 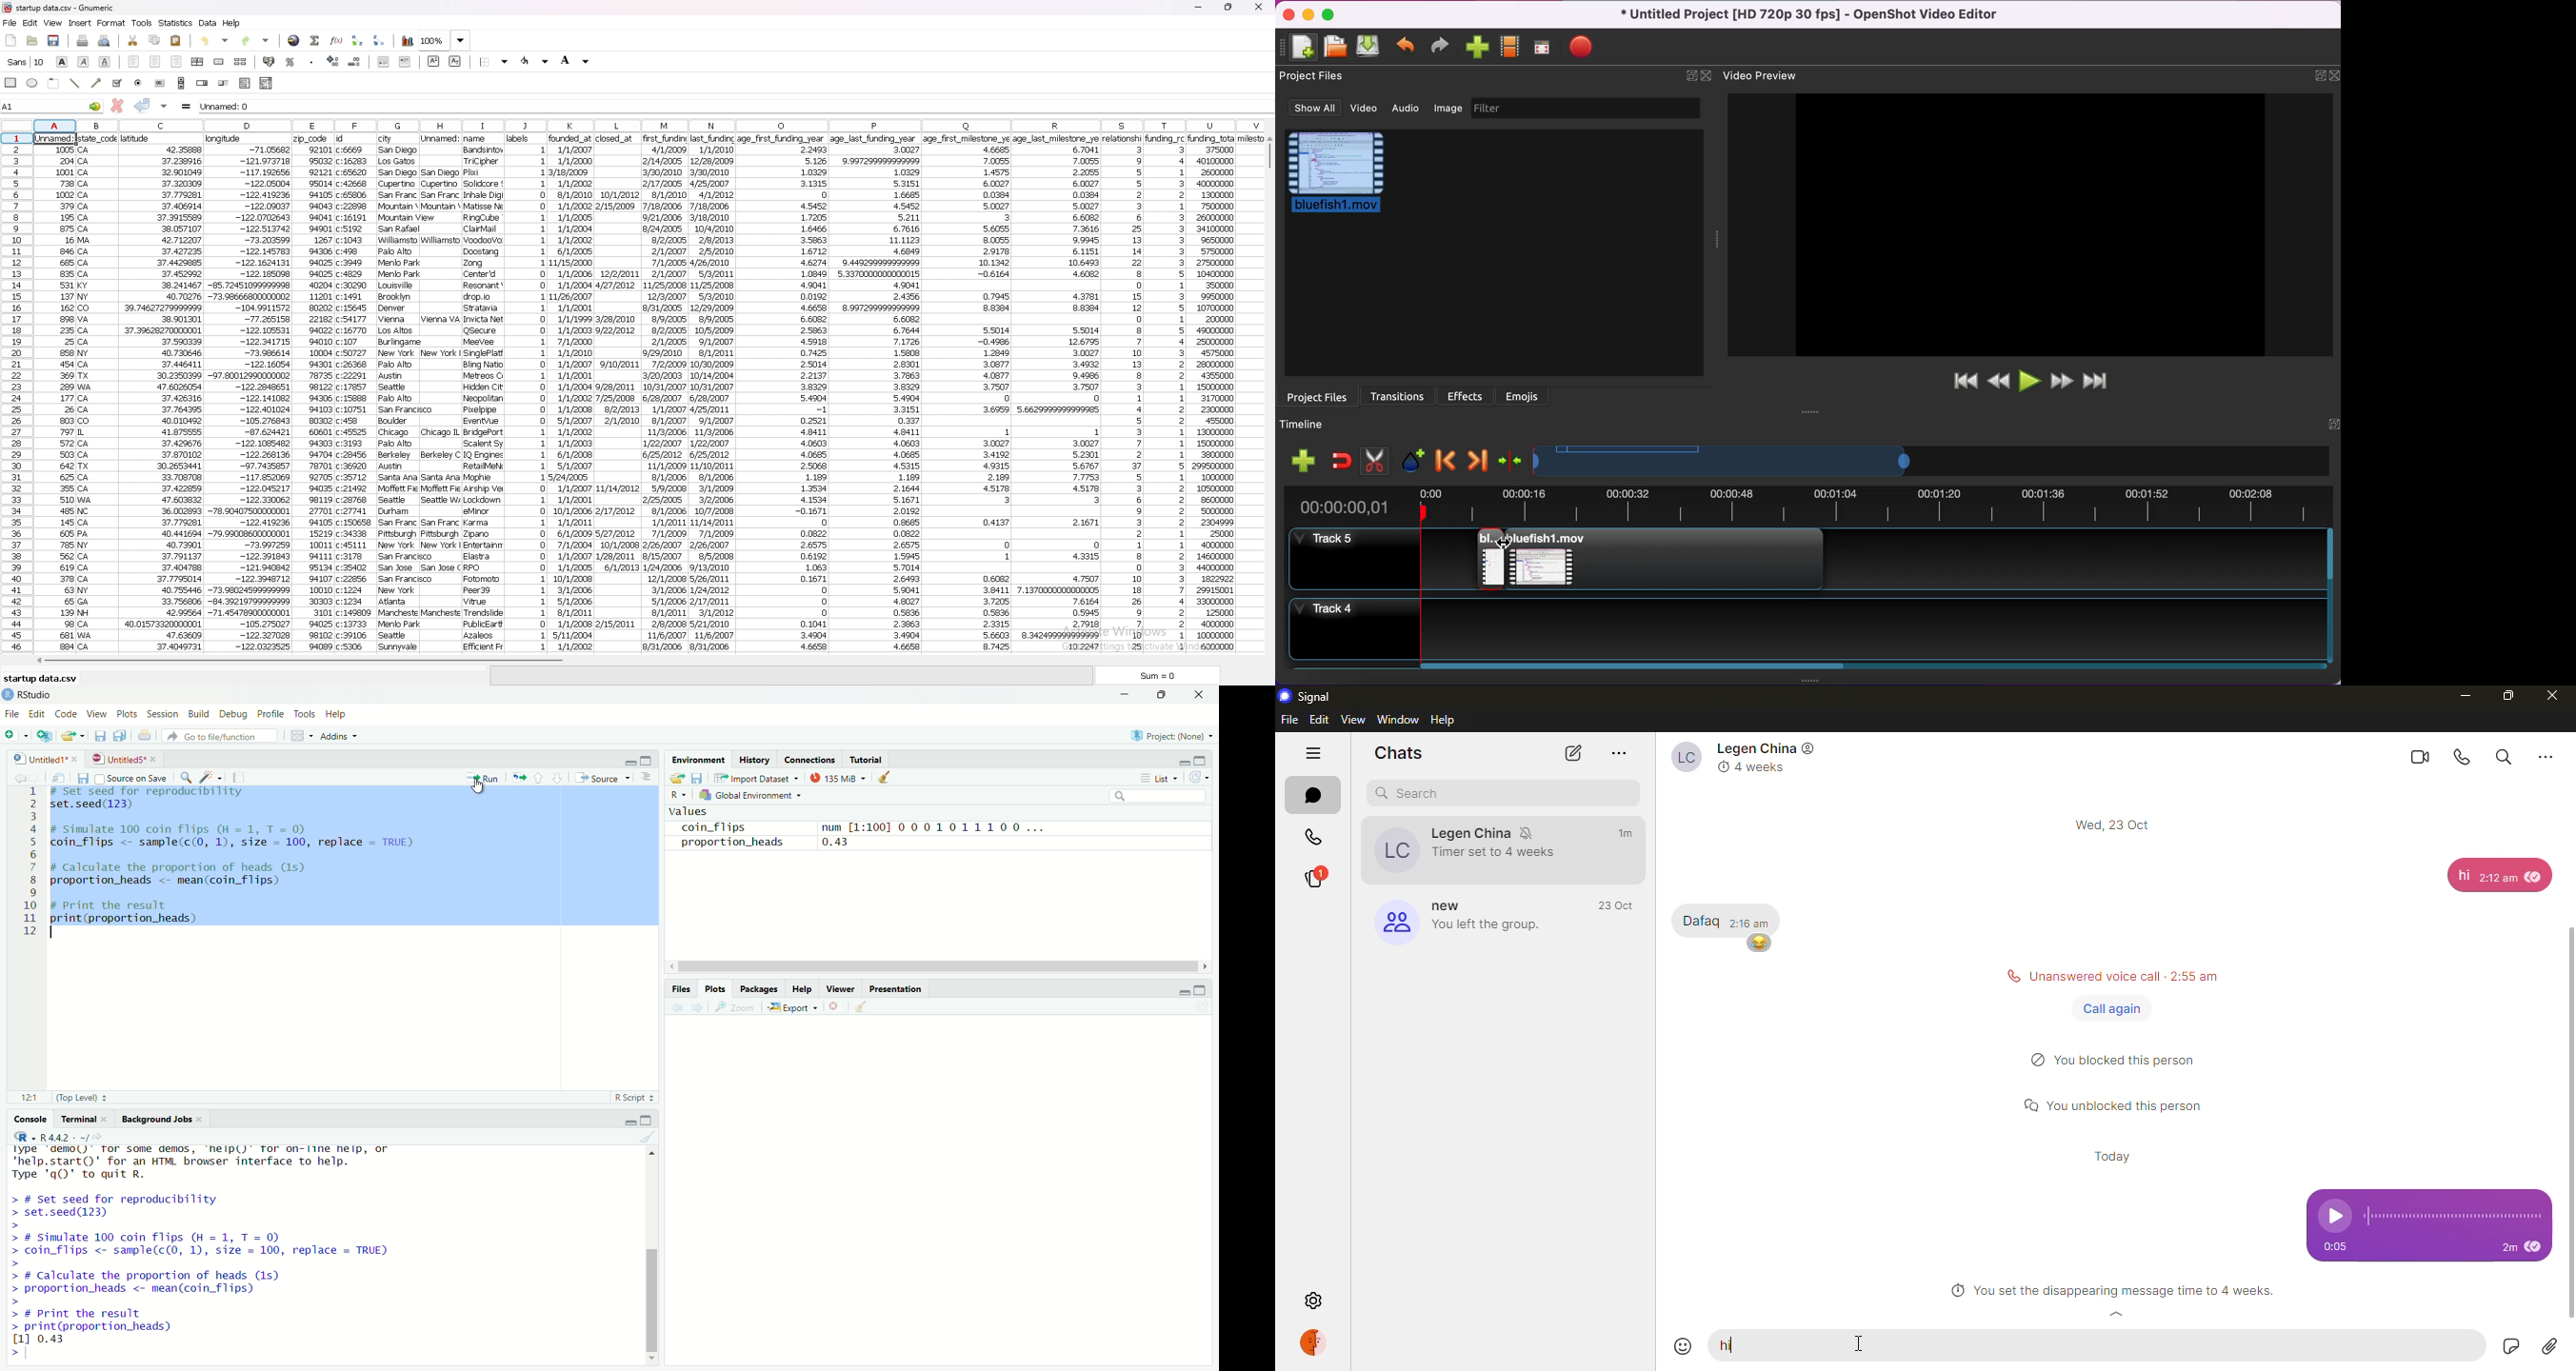 I want to click on tools, so click(x=305, y=713).